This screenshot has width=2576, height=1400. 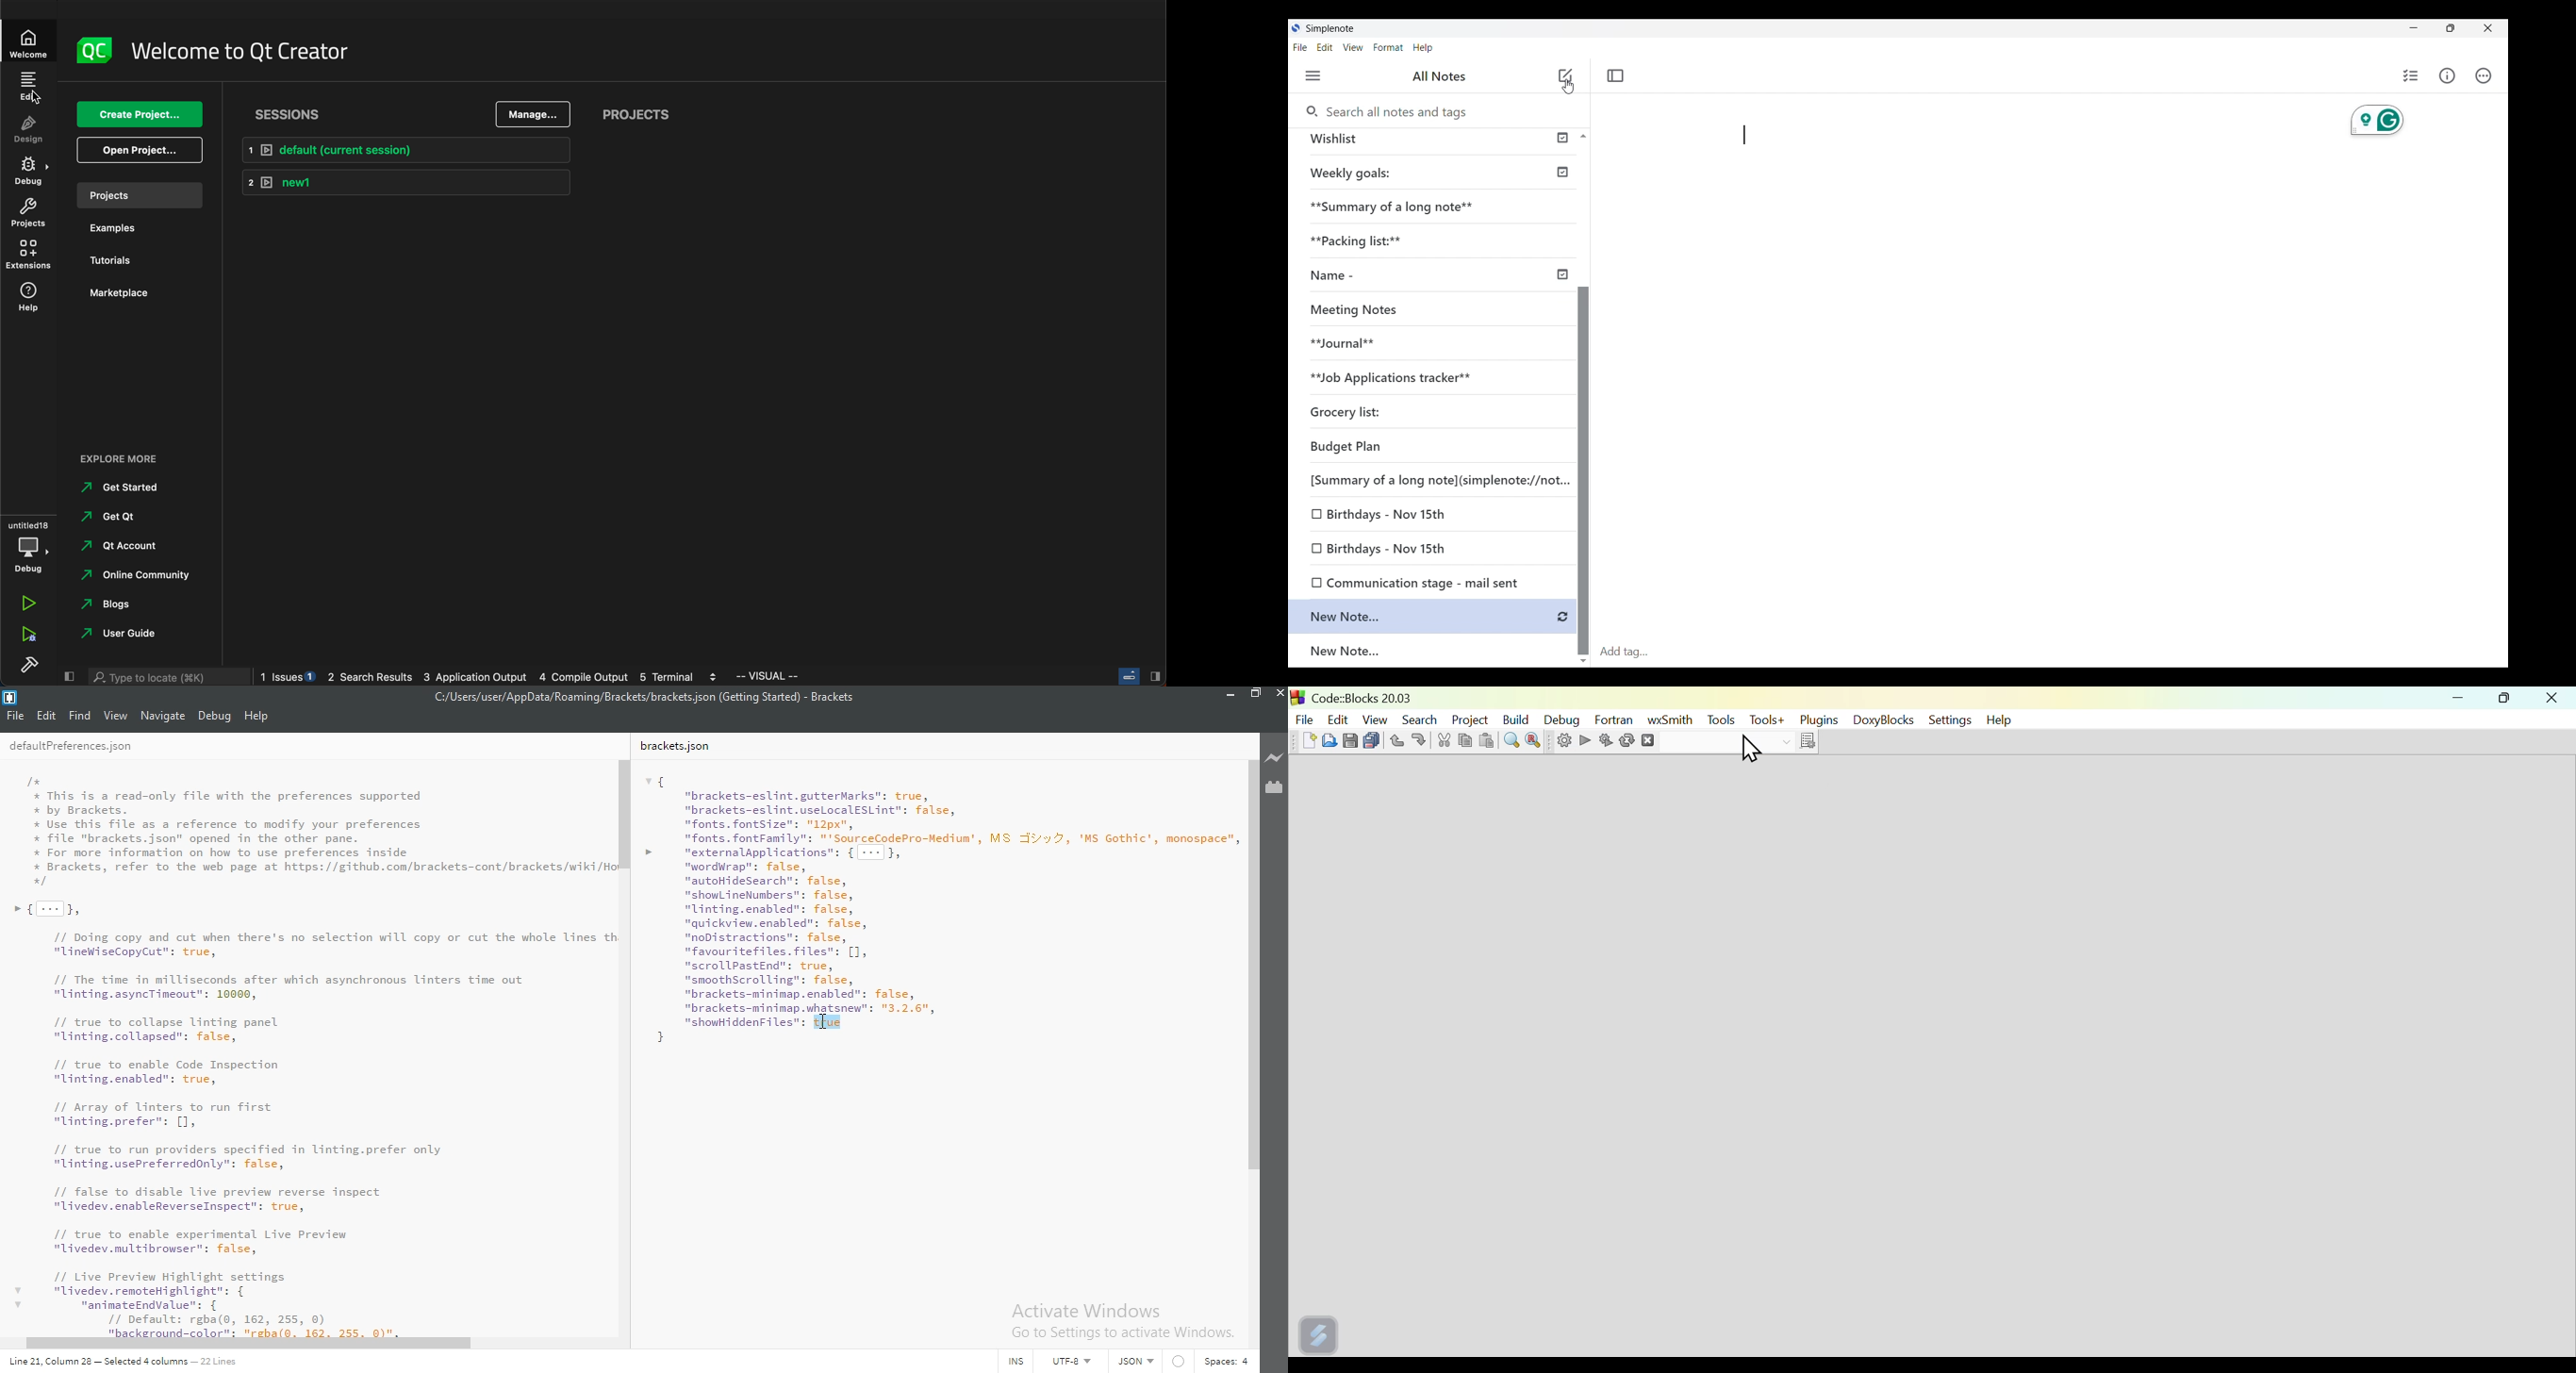 I want to click on run debug, so click(x=29, y=634).